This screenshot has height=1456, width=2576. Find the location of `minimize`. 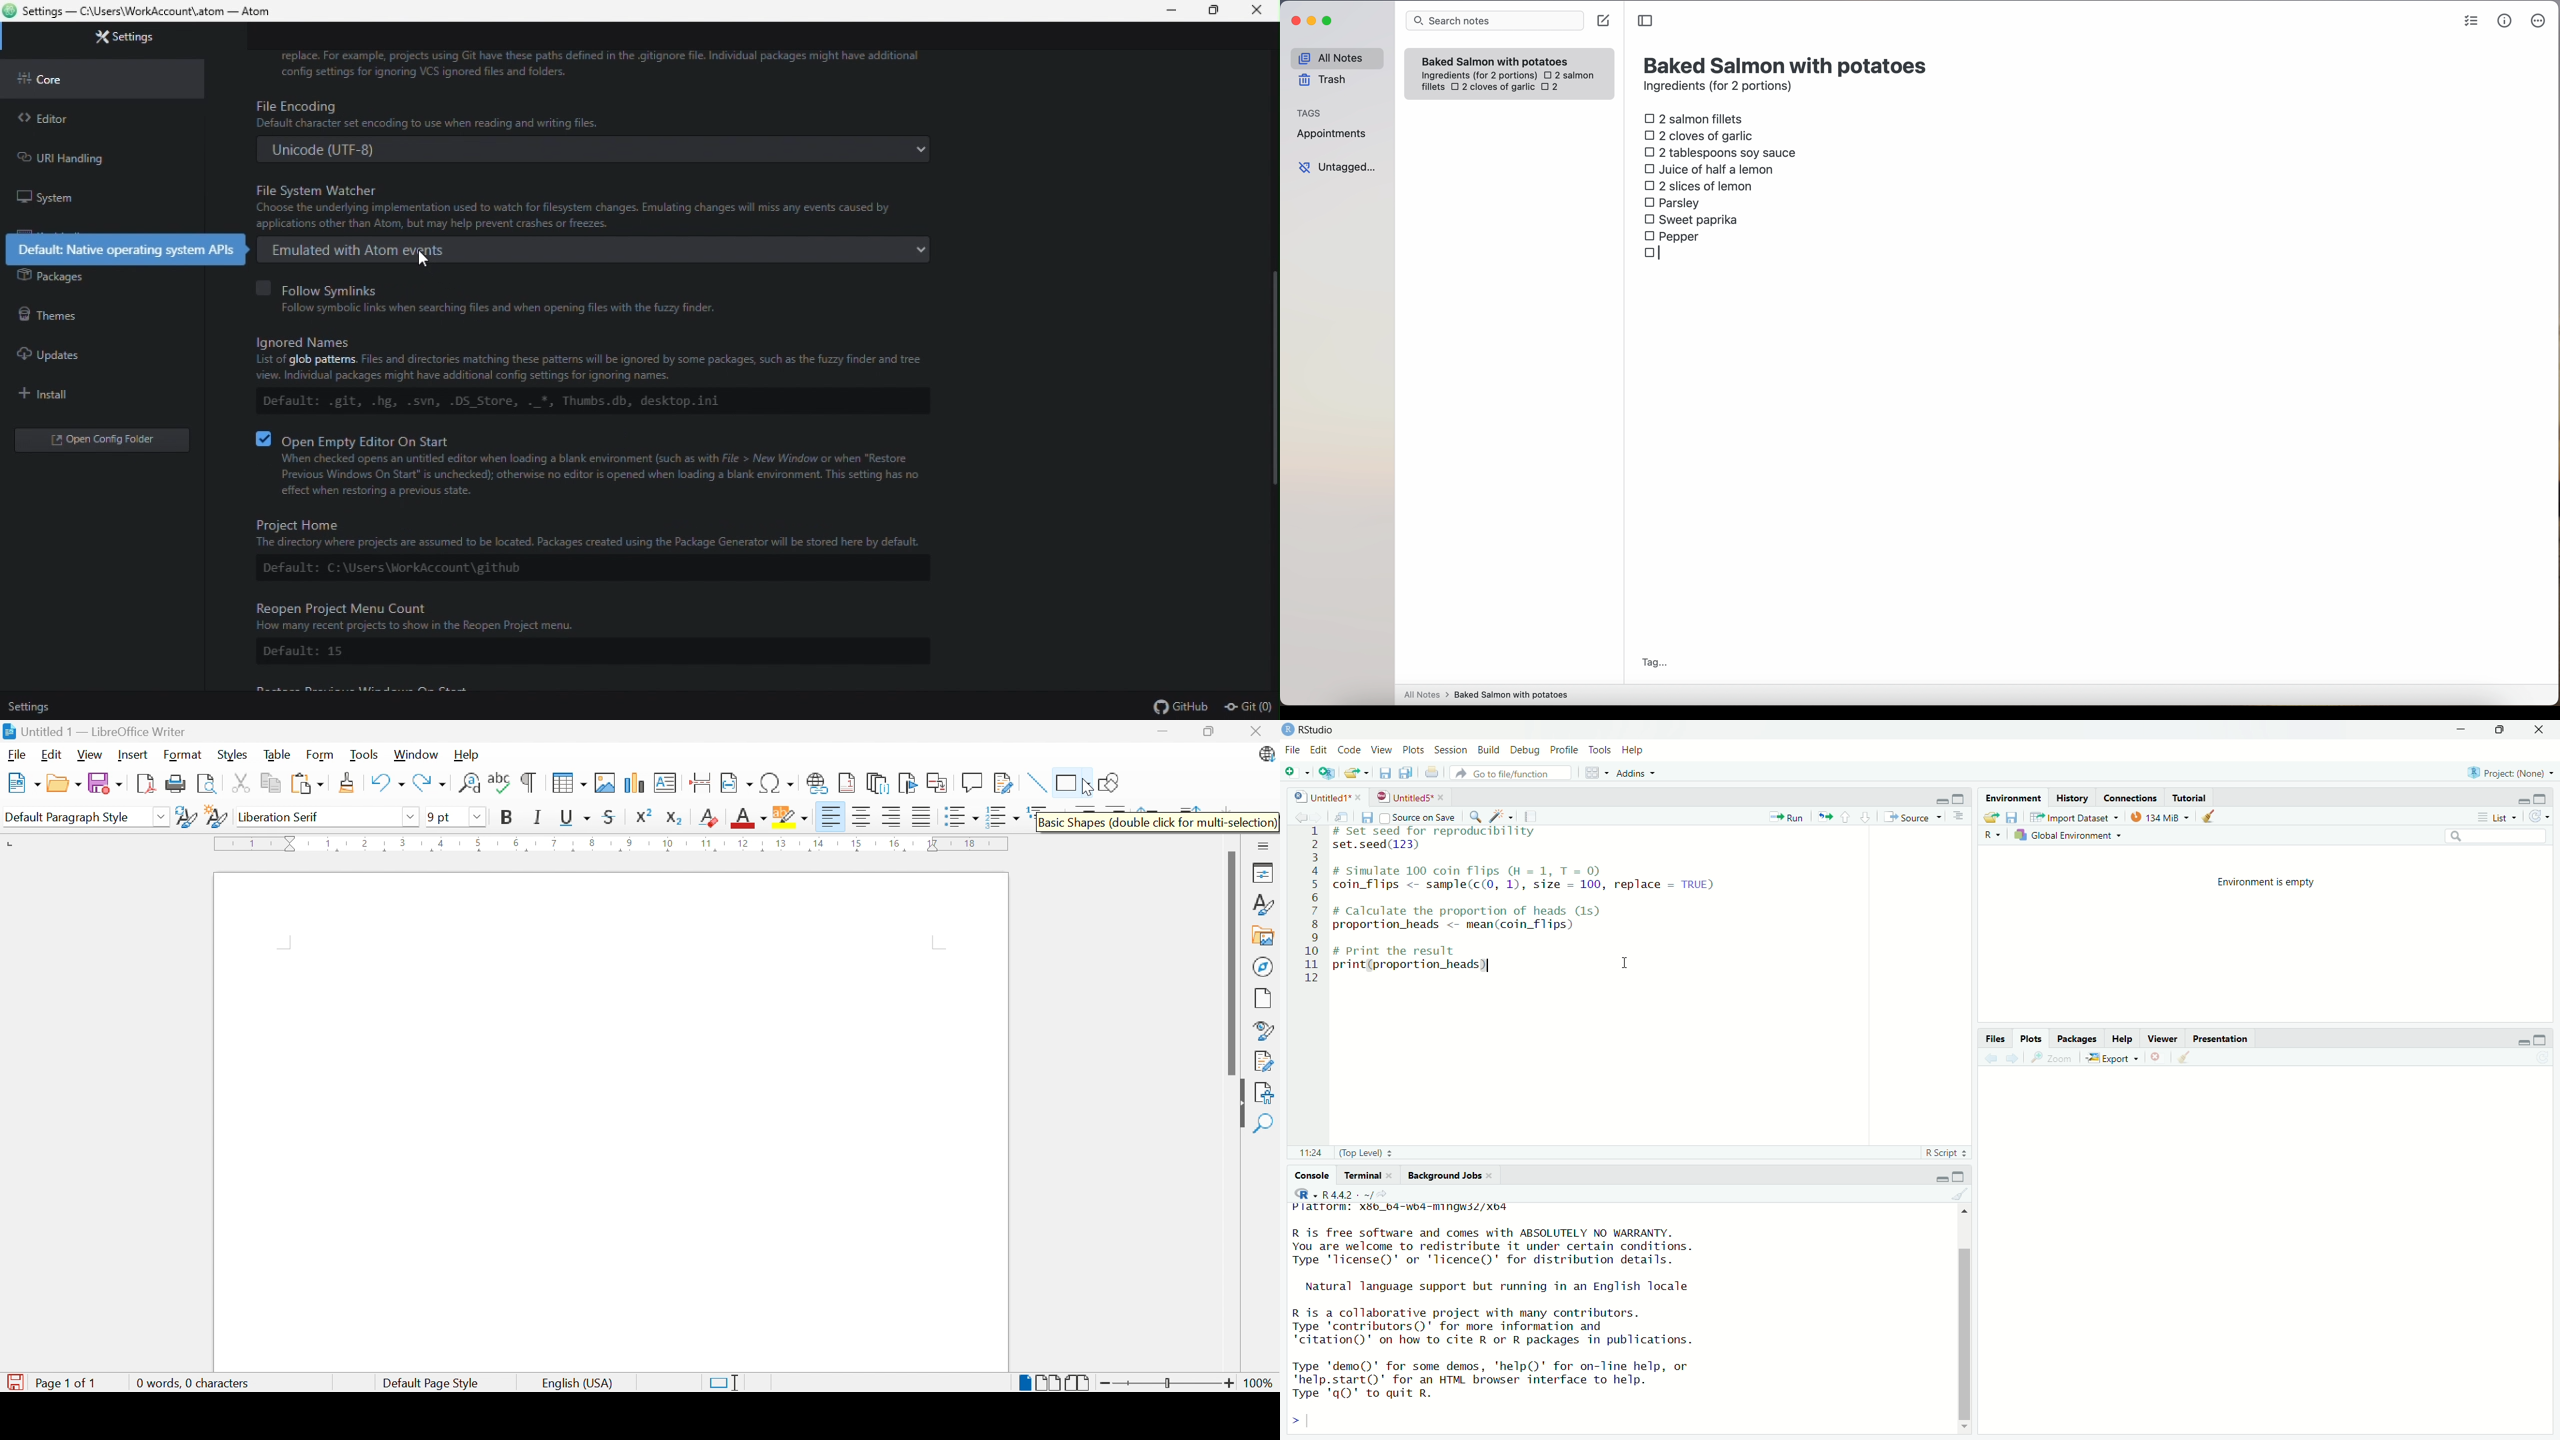

minimize is located at coordinates (2462, 729).